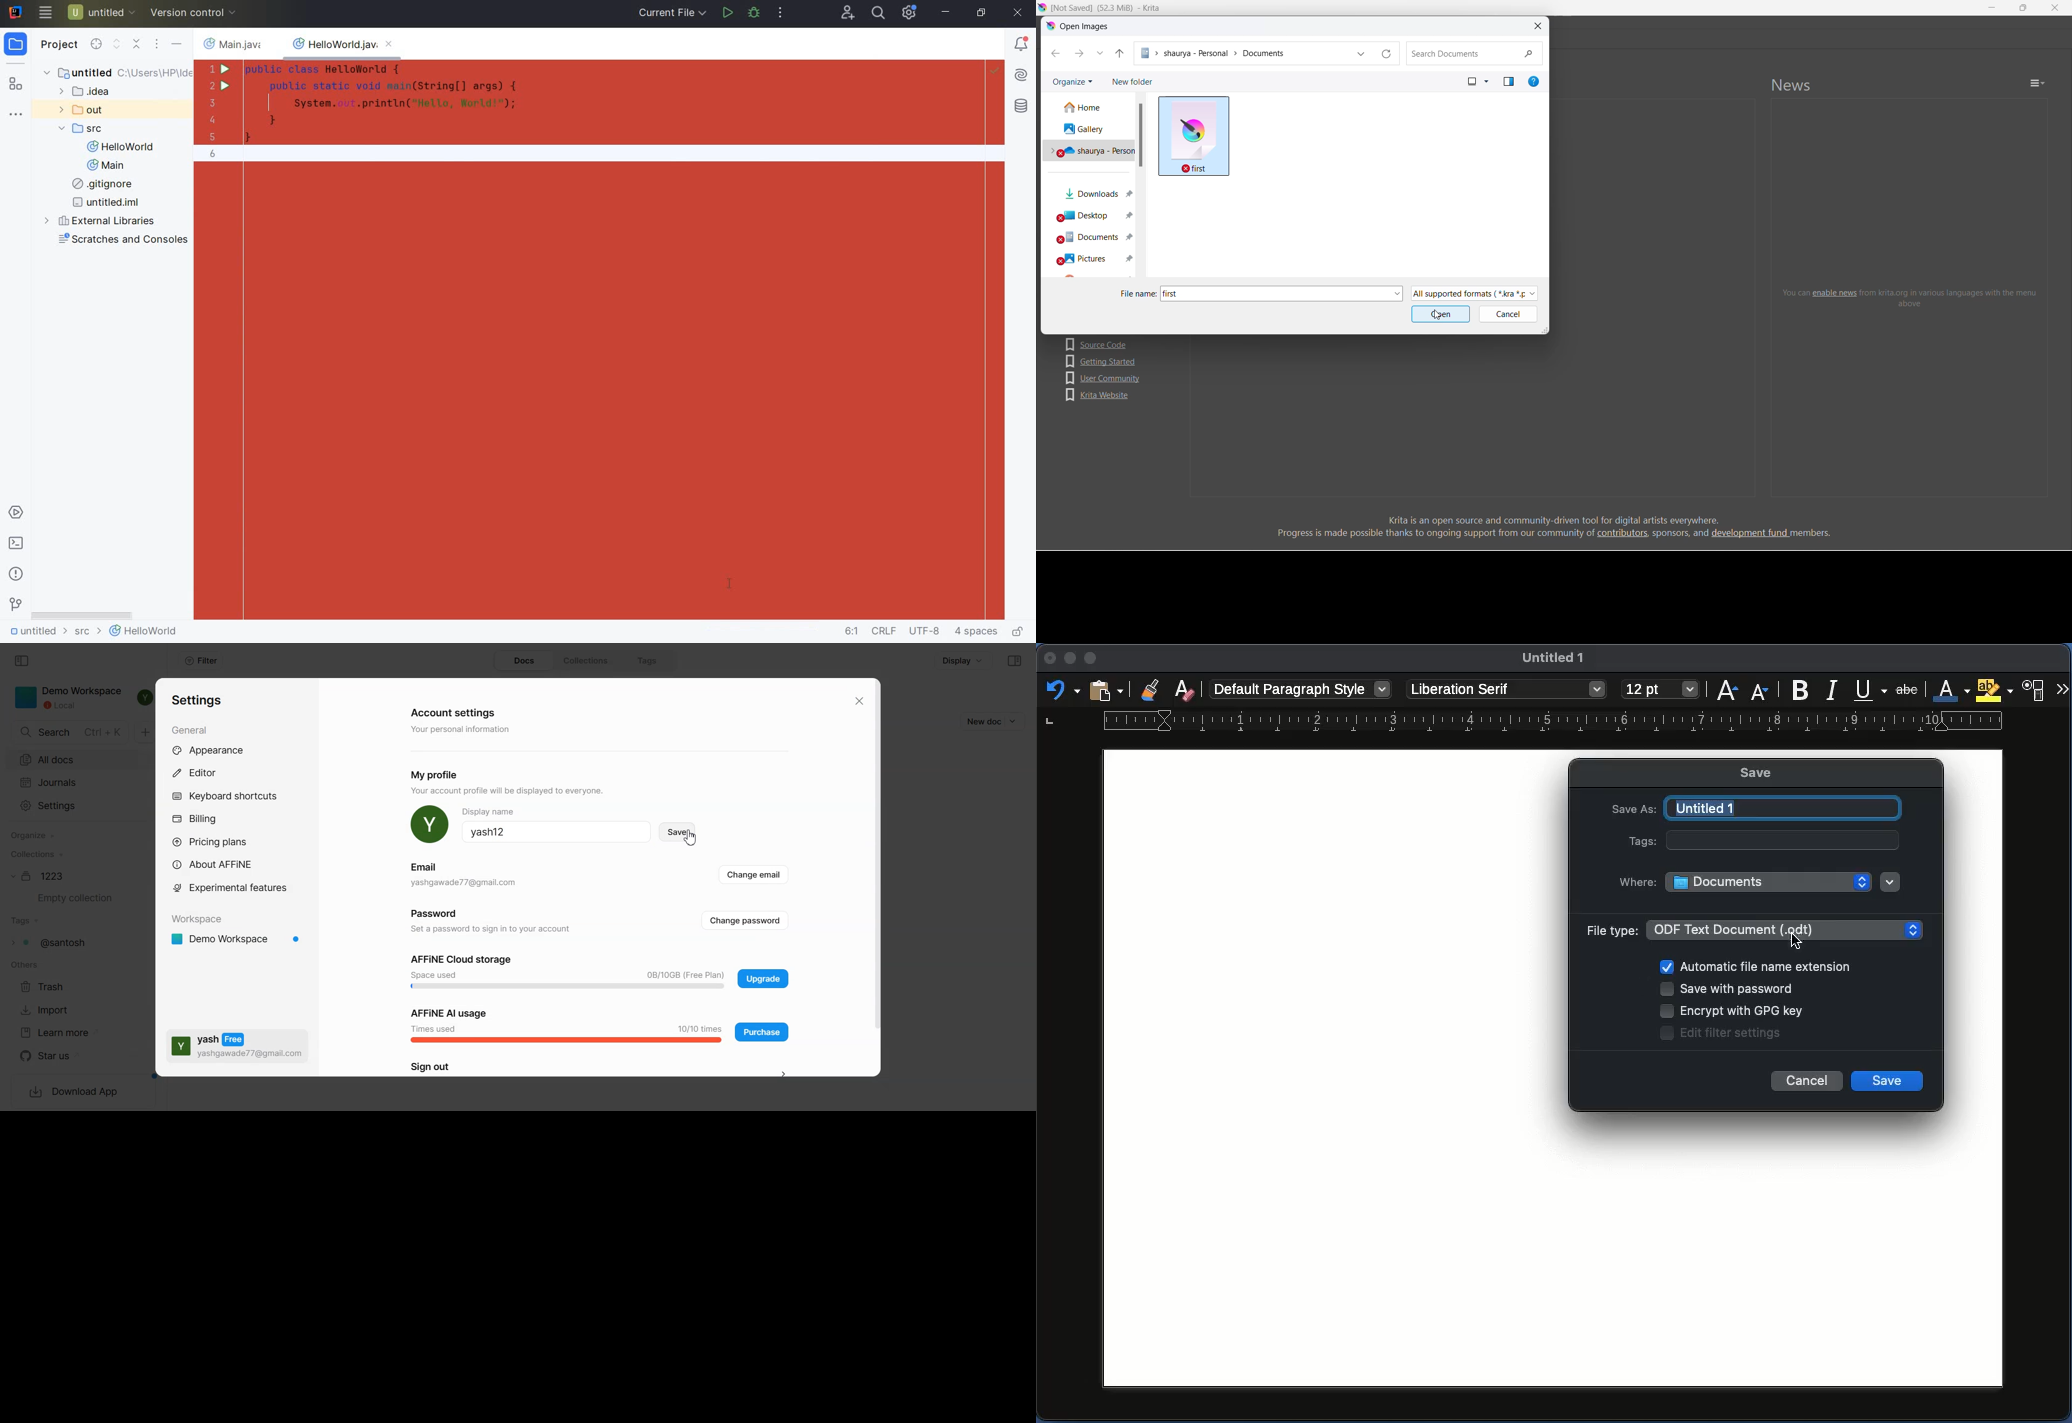  Describe the element at coordinates (556, 832) in the screenshot. I see `Display name` at that location.